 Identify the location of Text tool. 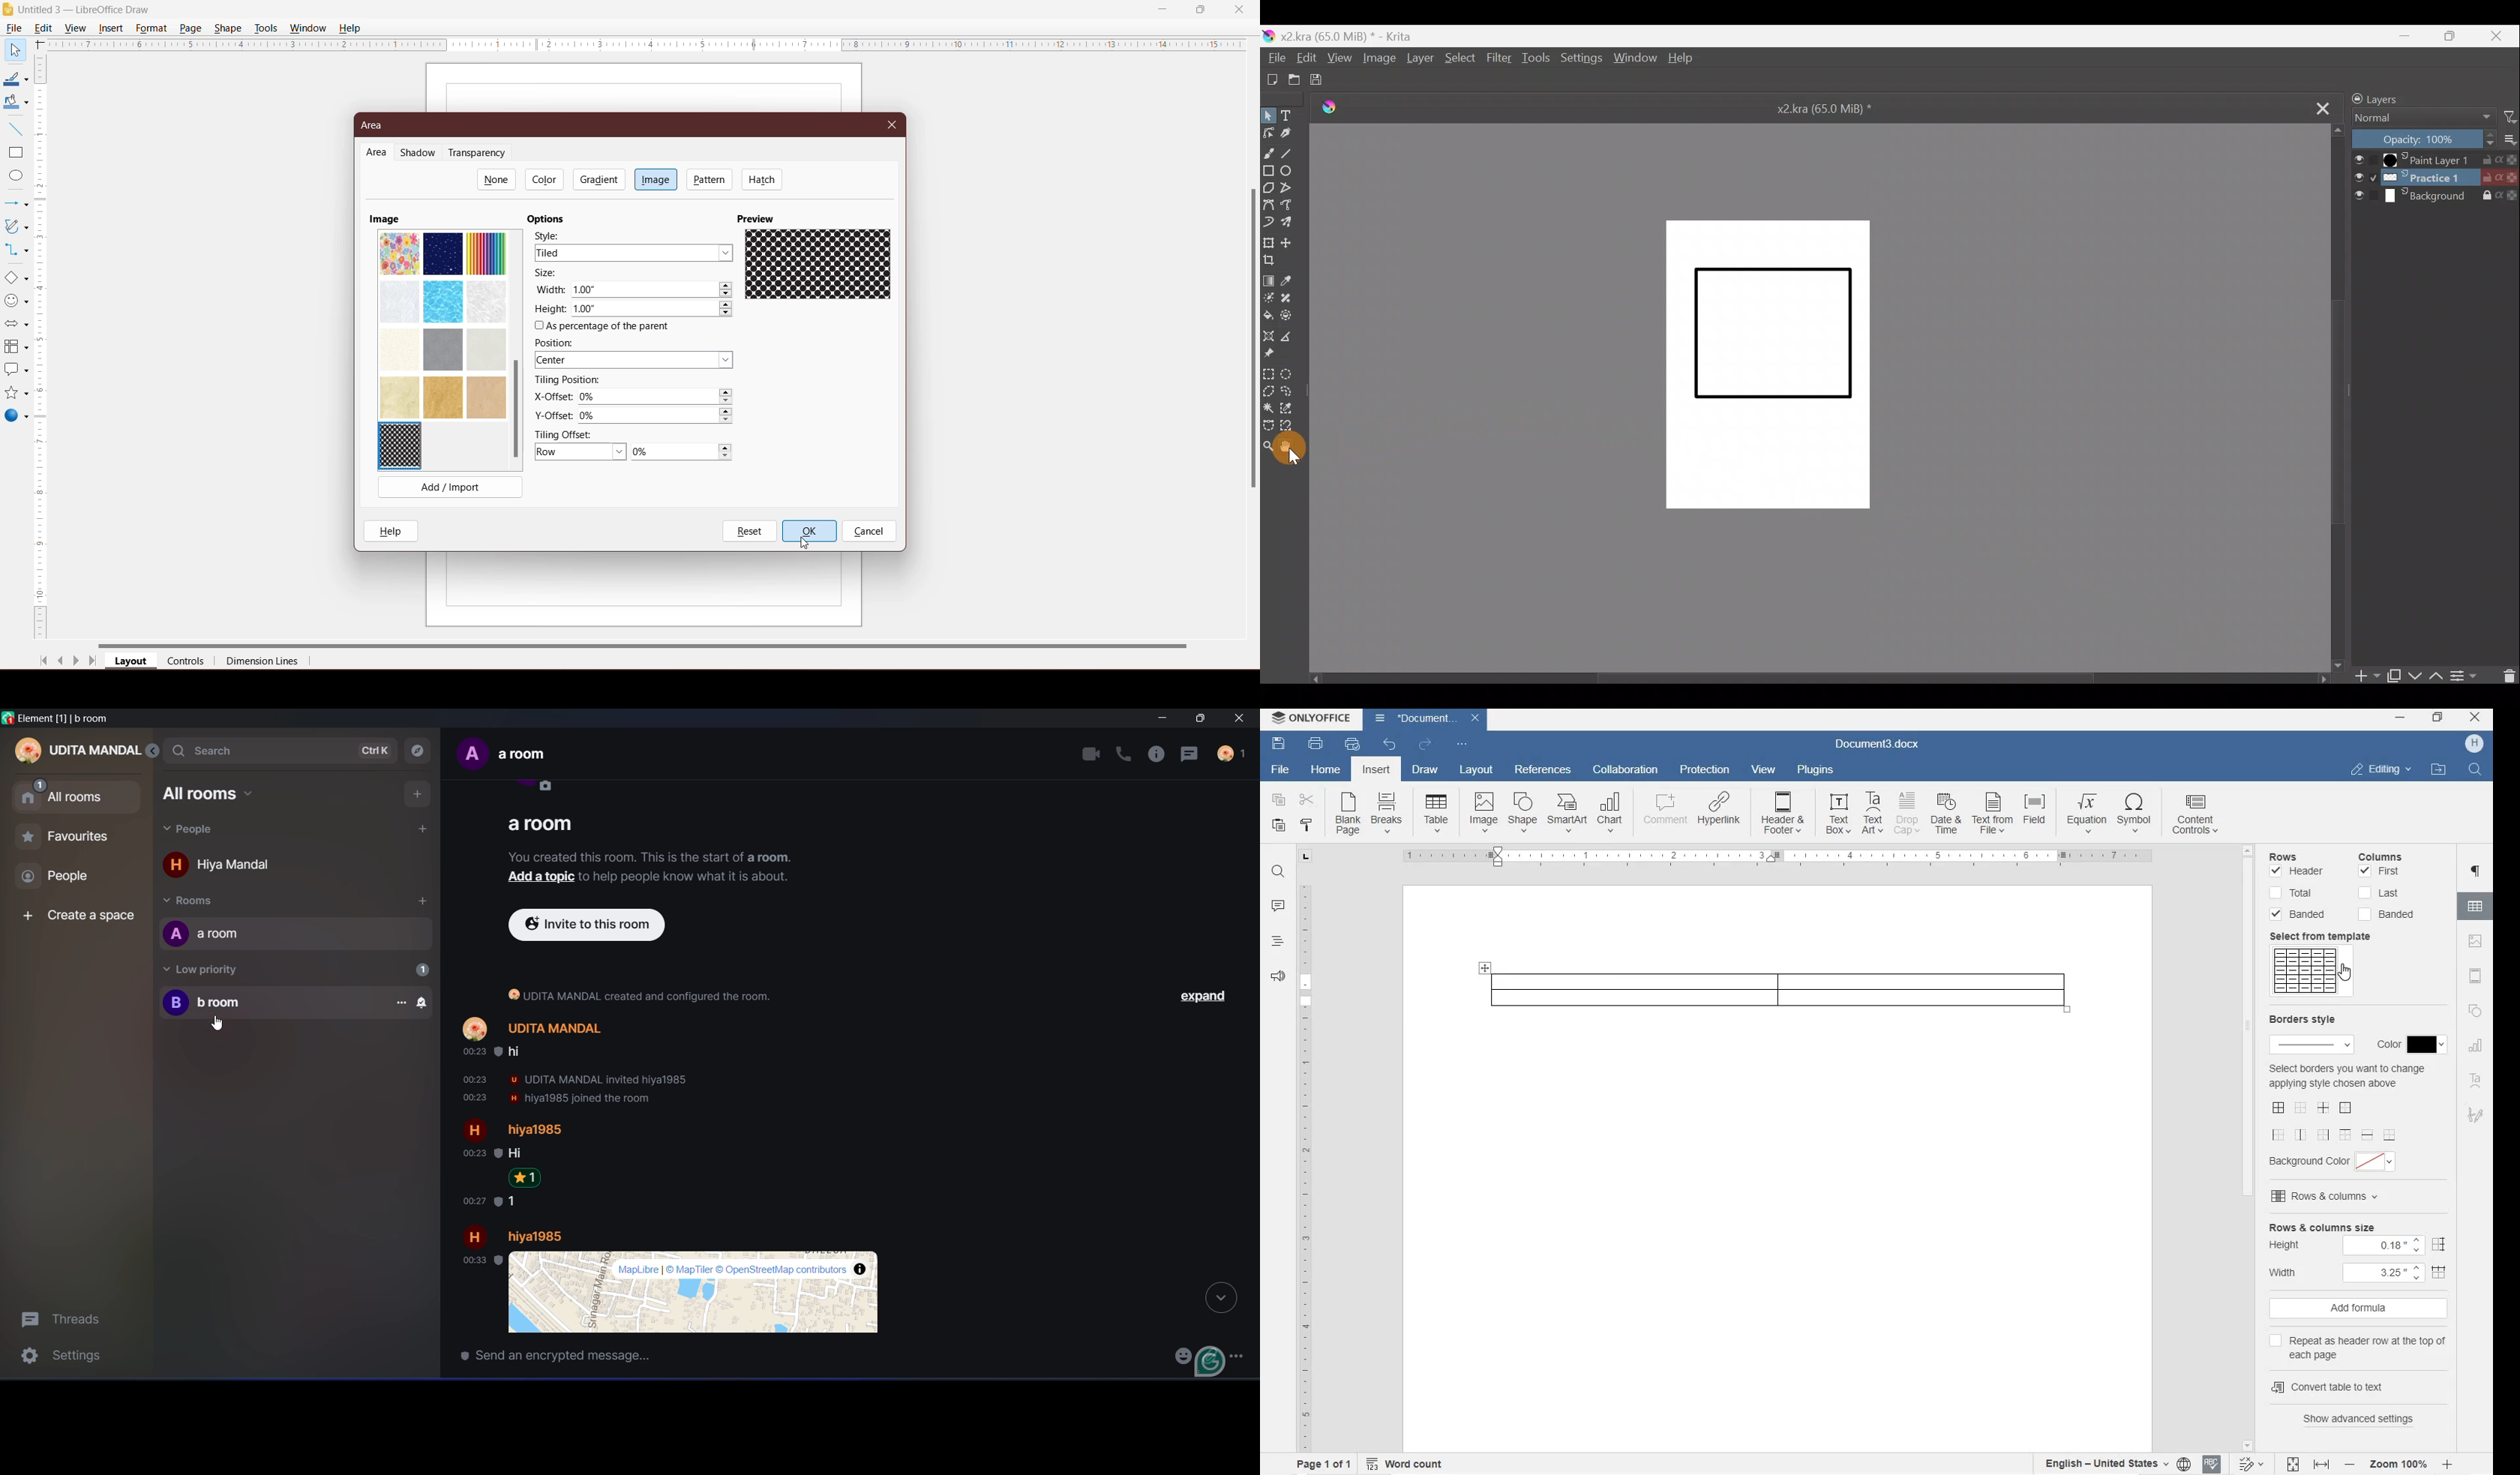
(1290, 116).